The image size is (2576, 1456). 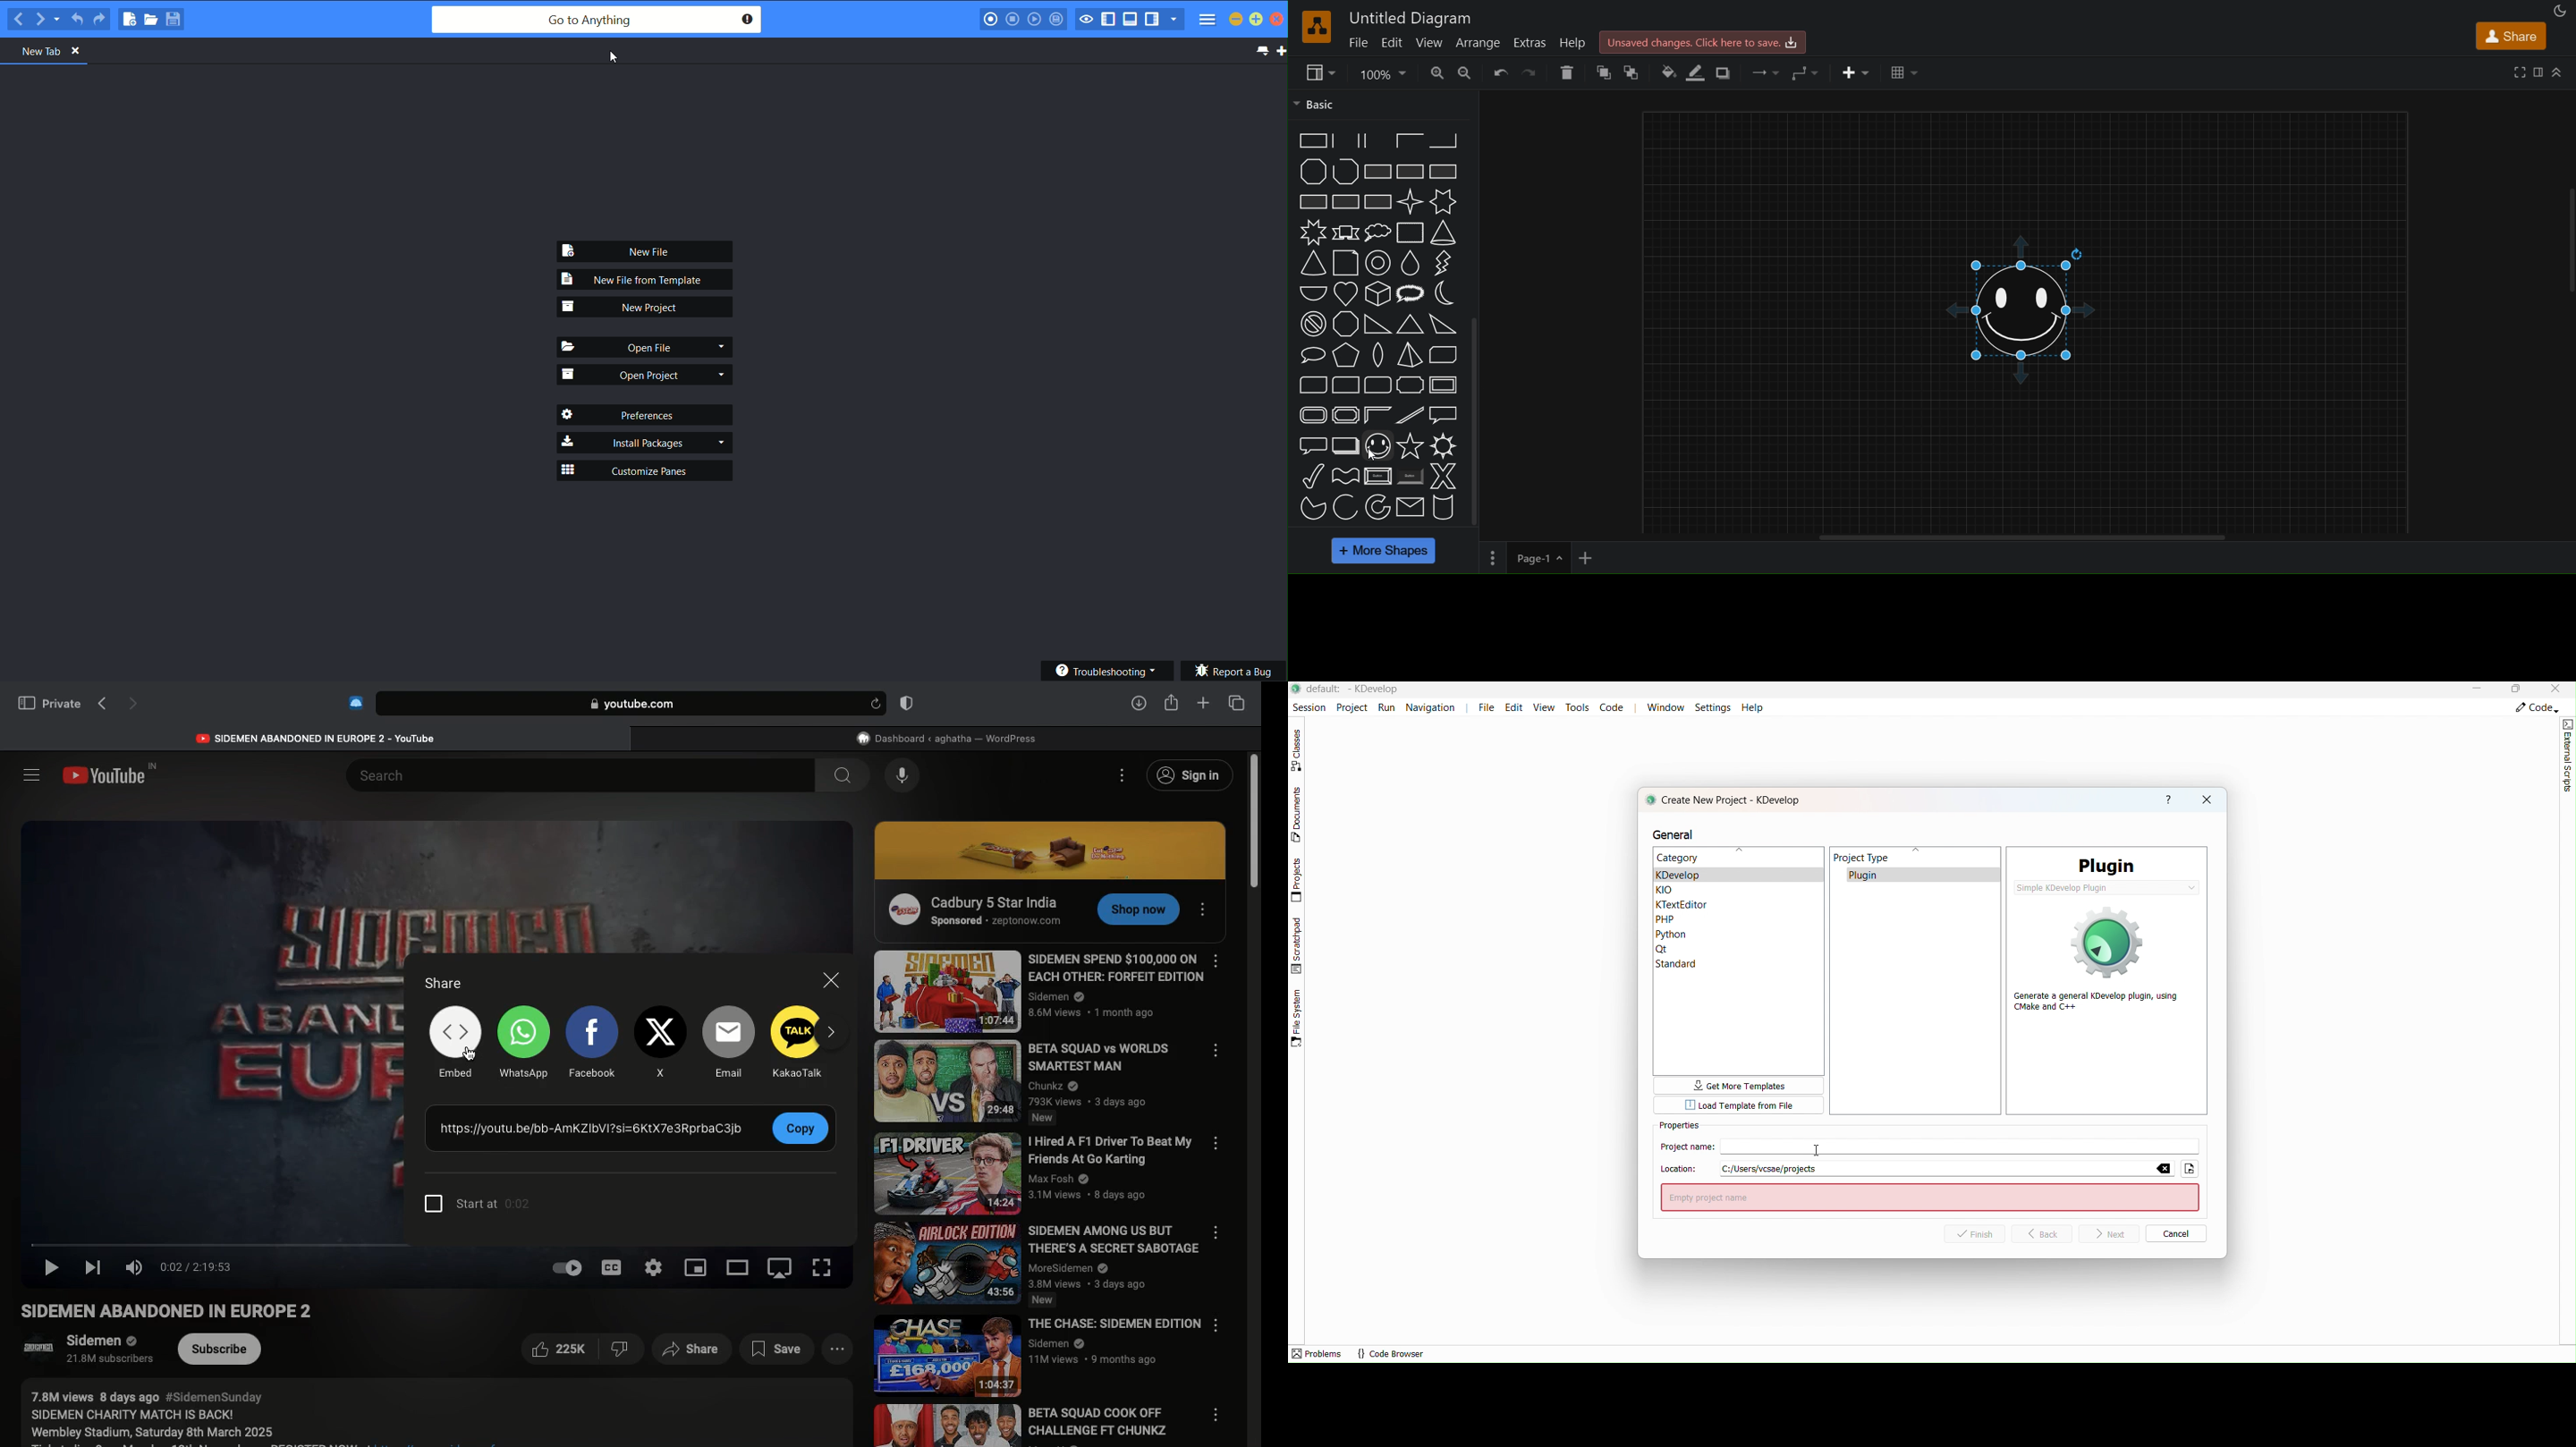 What do you see at coordinates (646, 308) in the screenshot?
I see `new project` at bounding box center [646, 308].